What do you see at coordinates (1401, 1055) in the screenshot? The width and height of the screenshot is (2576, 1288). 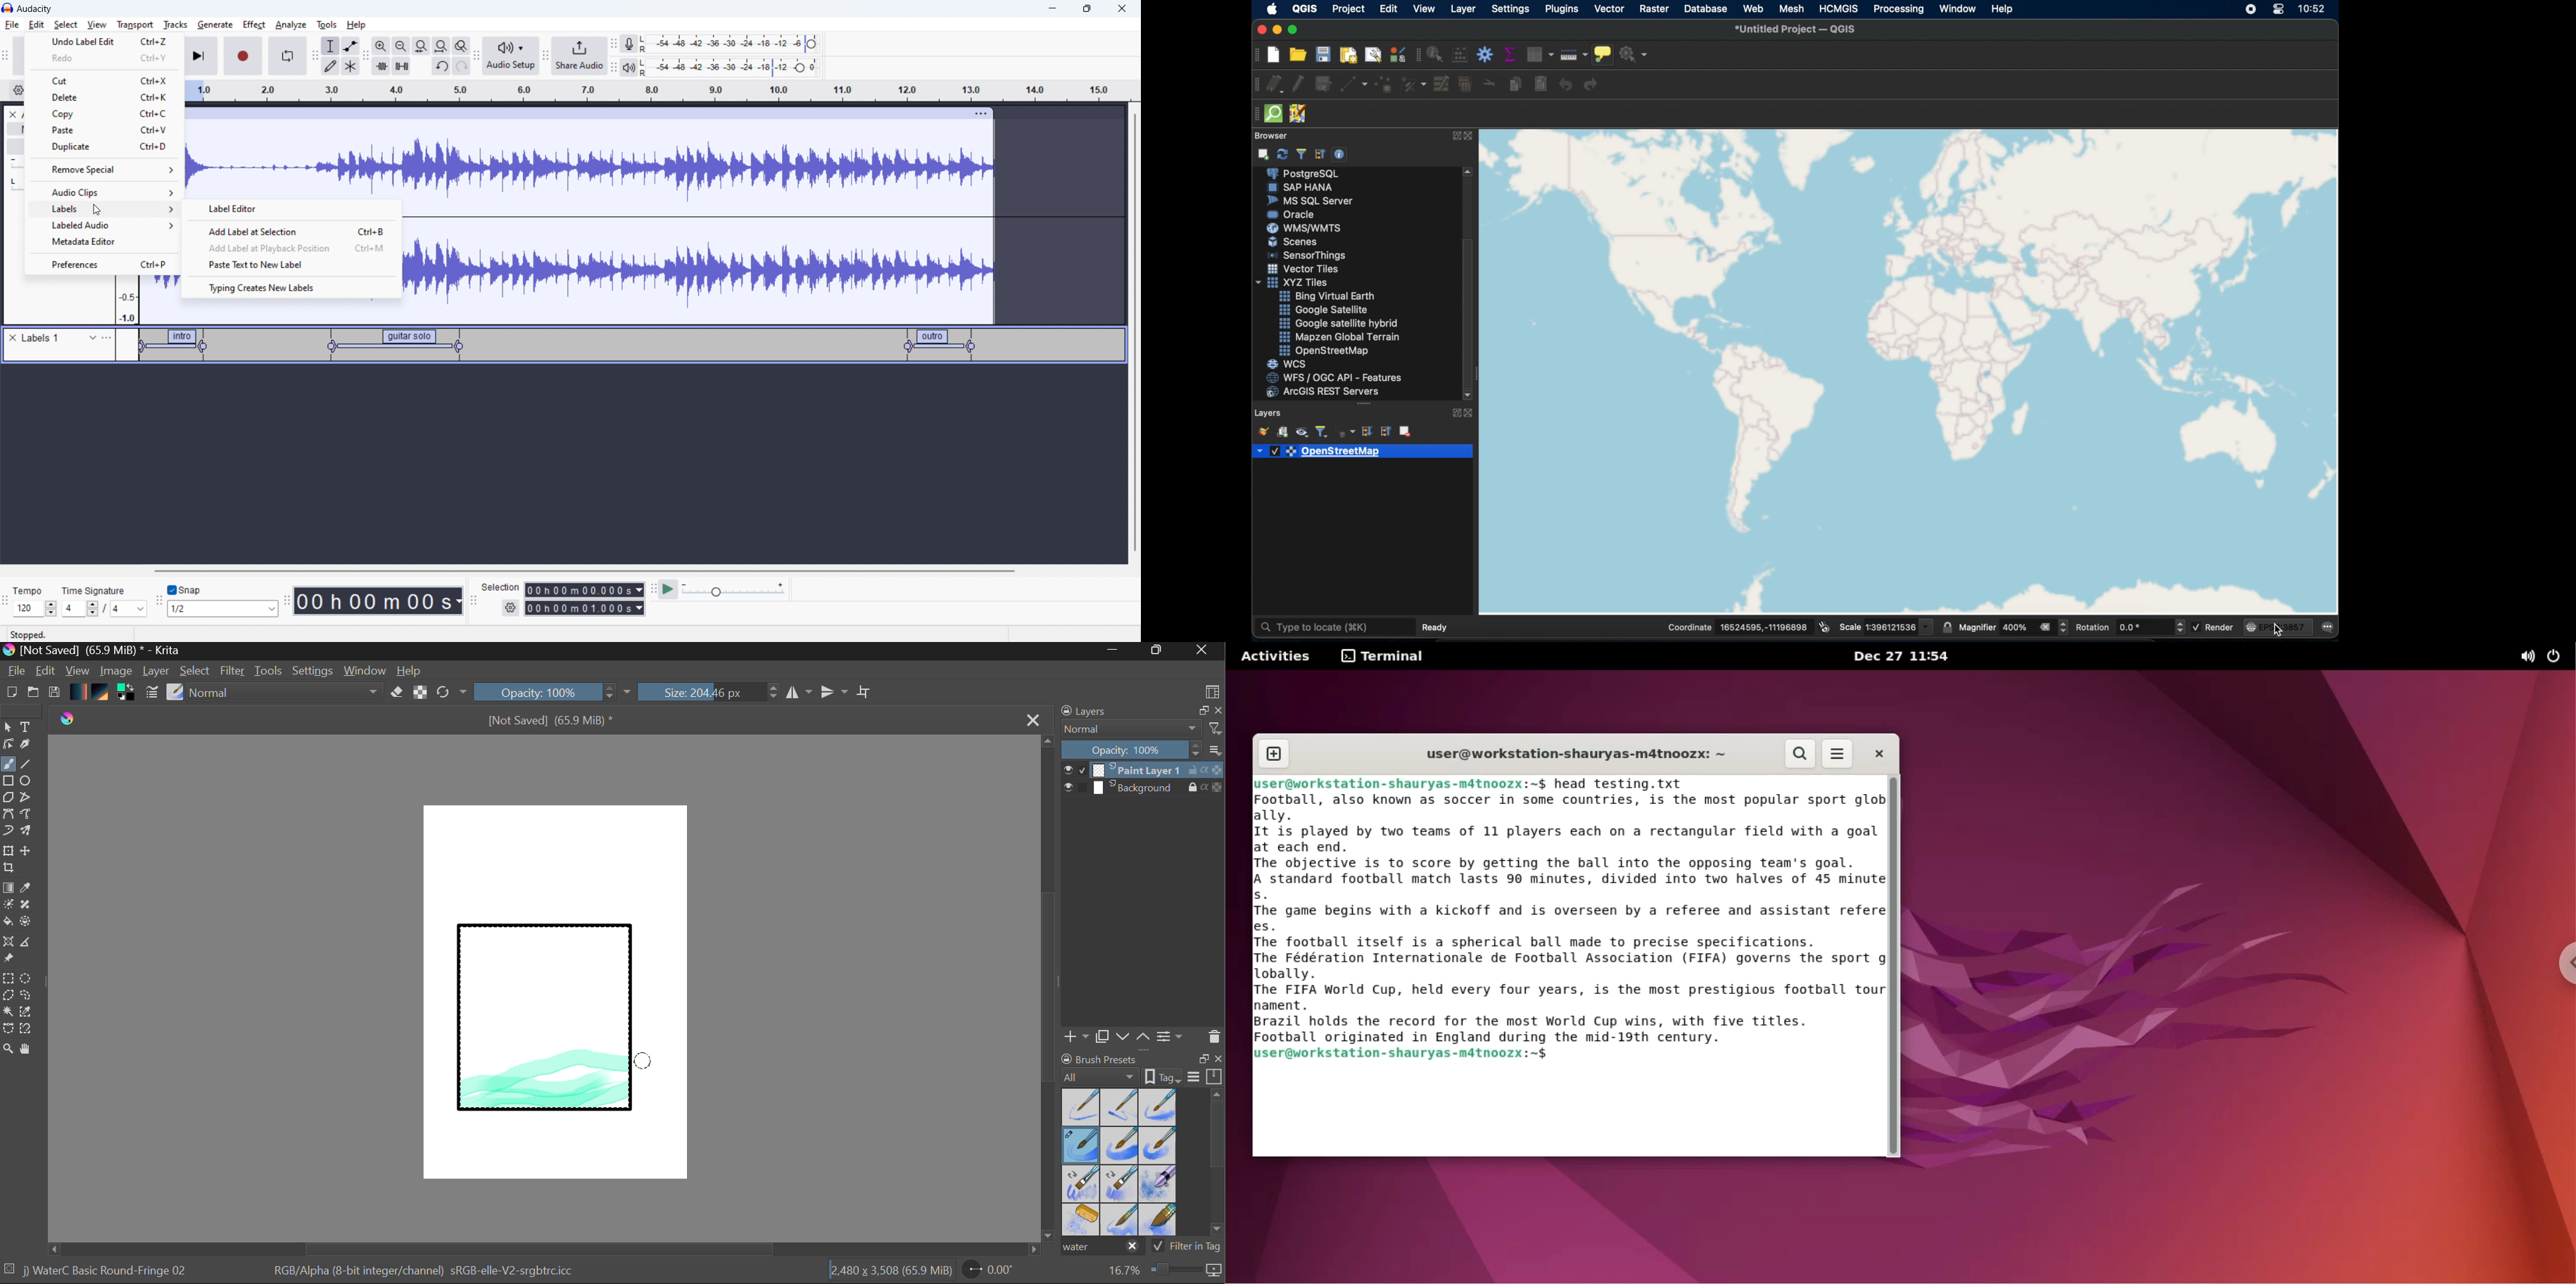 I see `shell prompt: user@workstation-shauryas-m4tnoozx:~$ ` at bounding box center [1401, 1055].